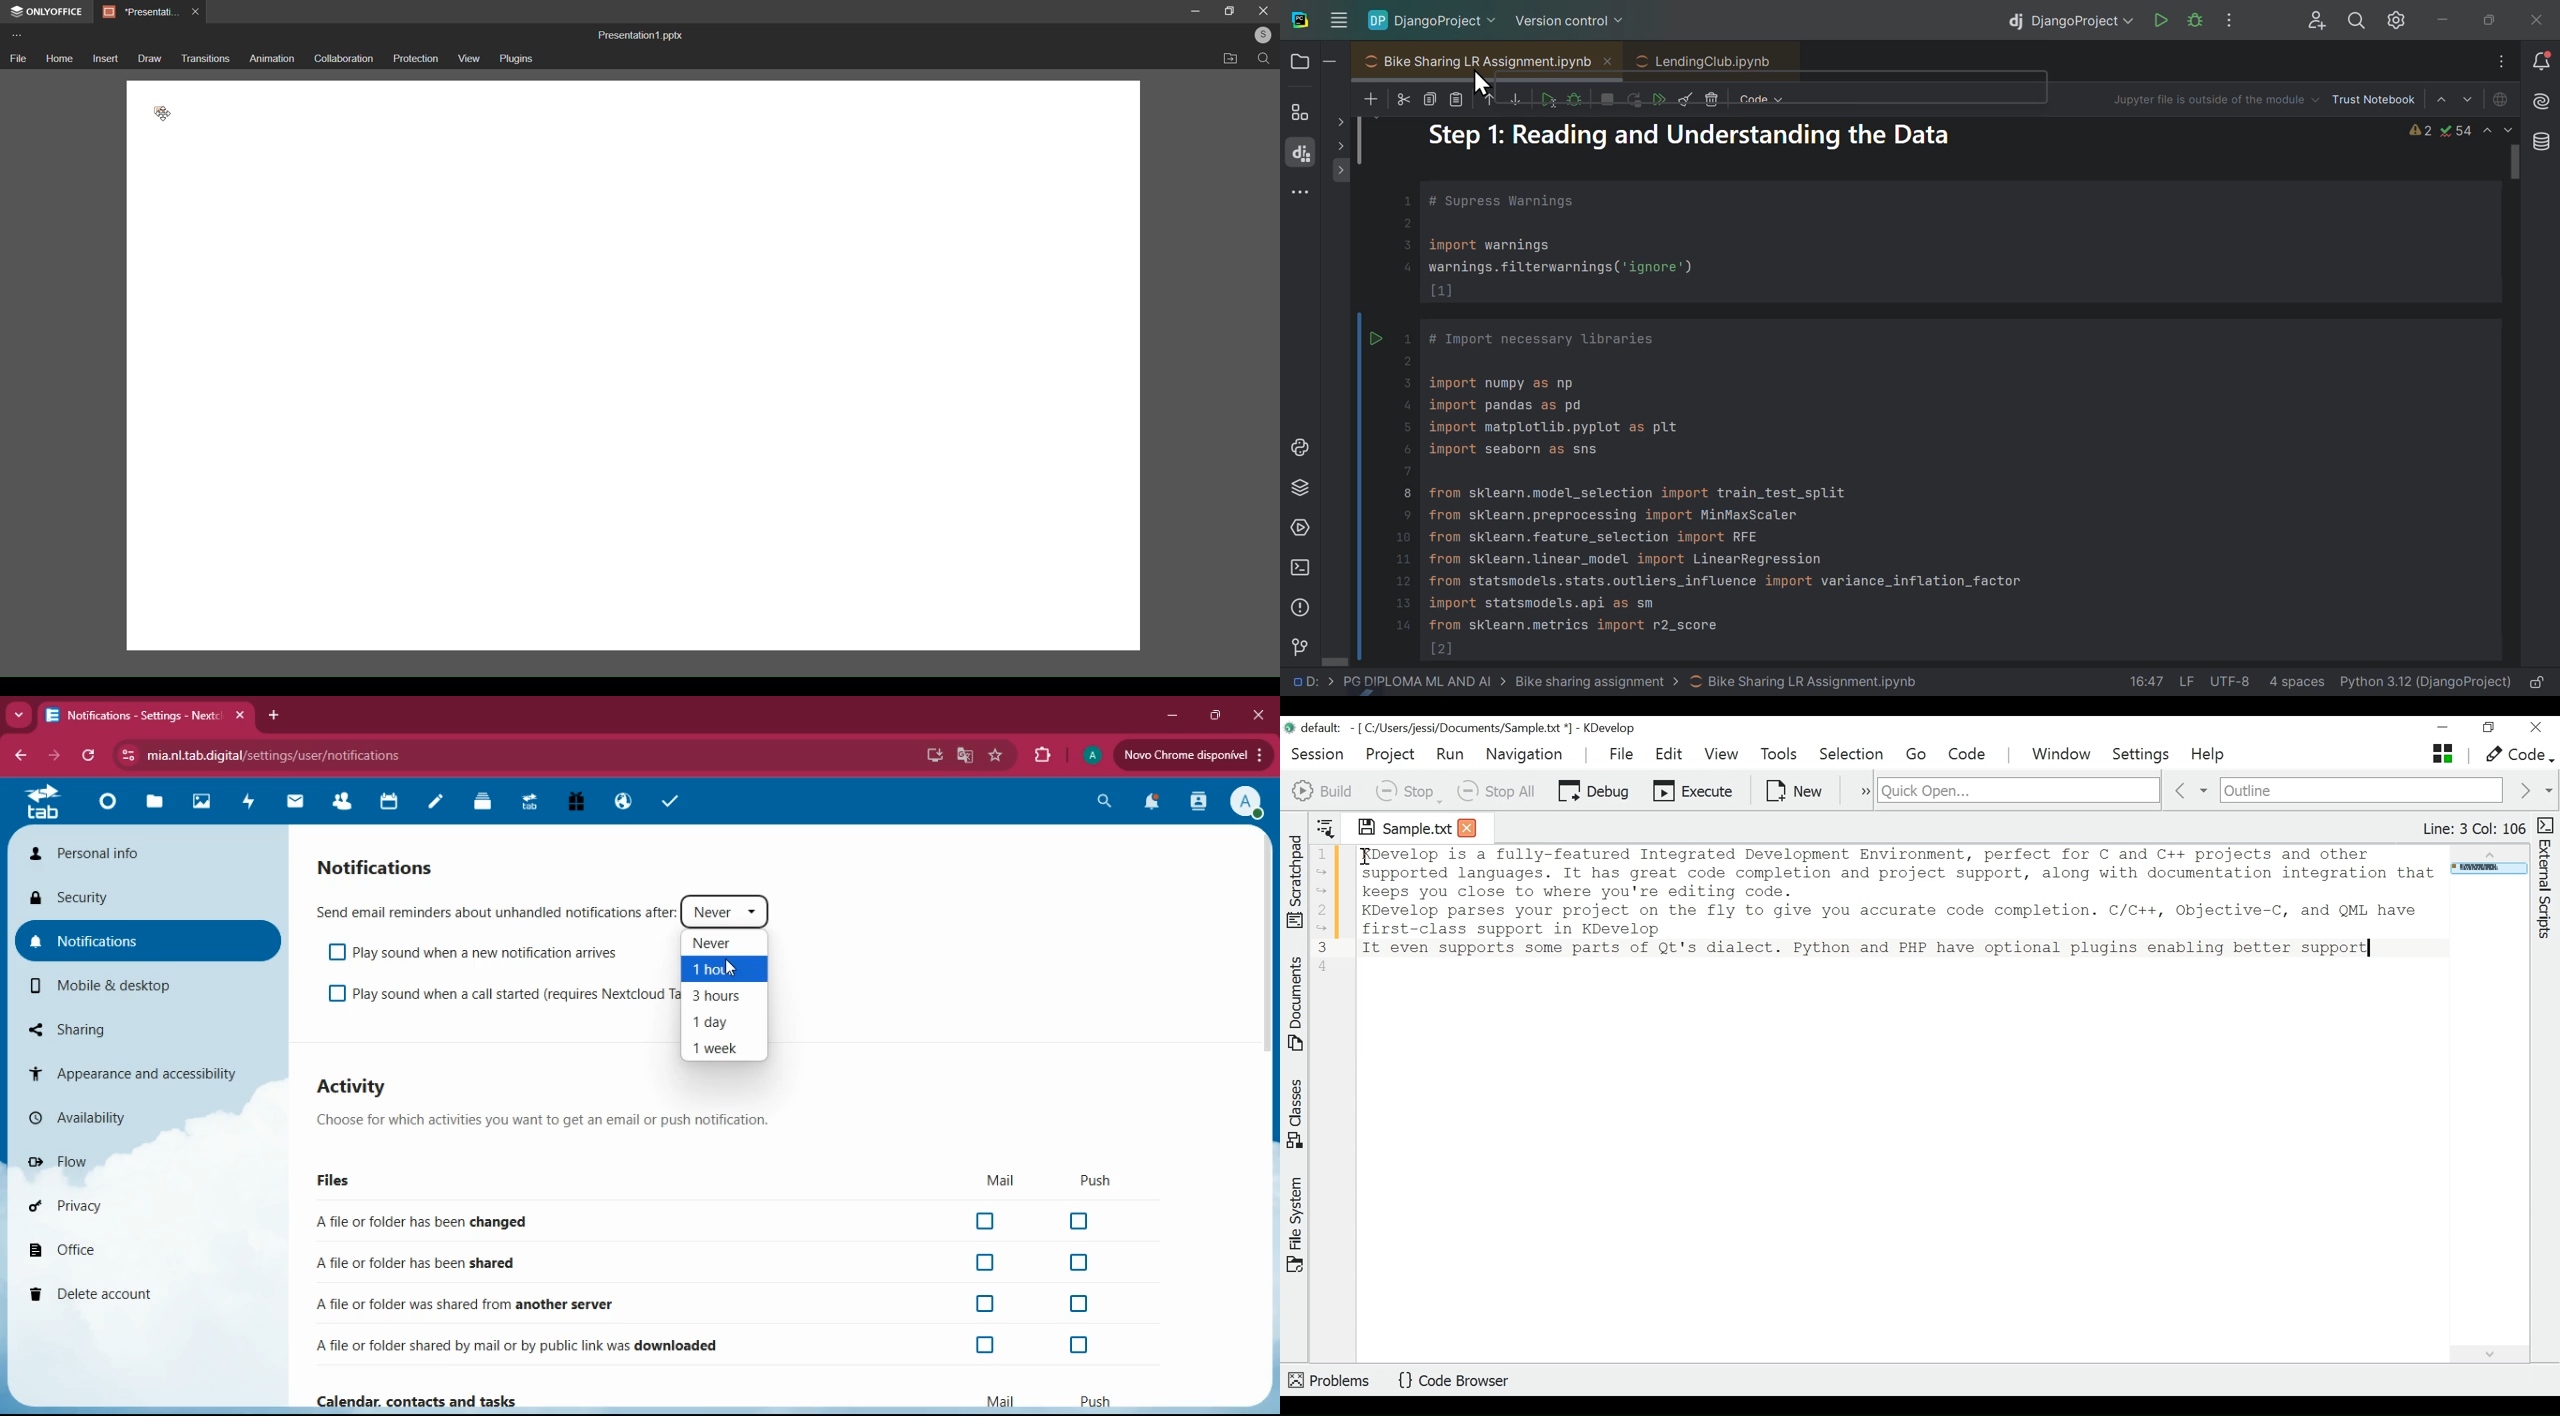 The height and width of the screenshot is (1428, 2576). Describe the element at coordinates (245, 803) in the screenshot. I see `activity` at that location.